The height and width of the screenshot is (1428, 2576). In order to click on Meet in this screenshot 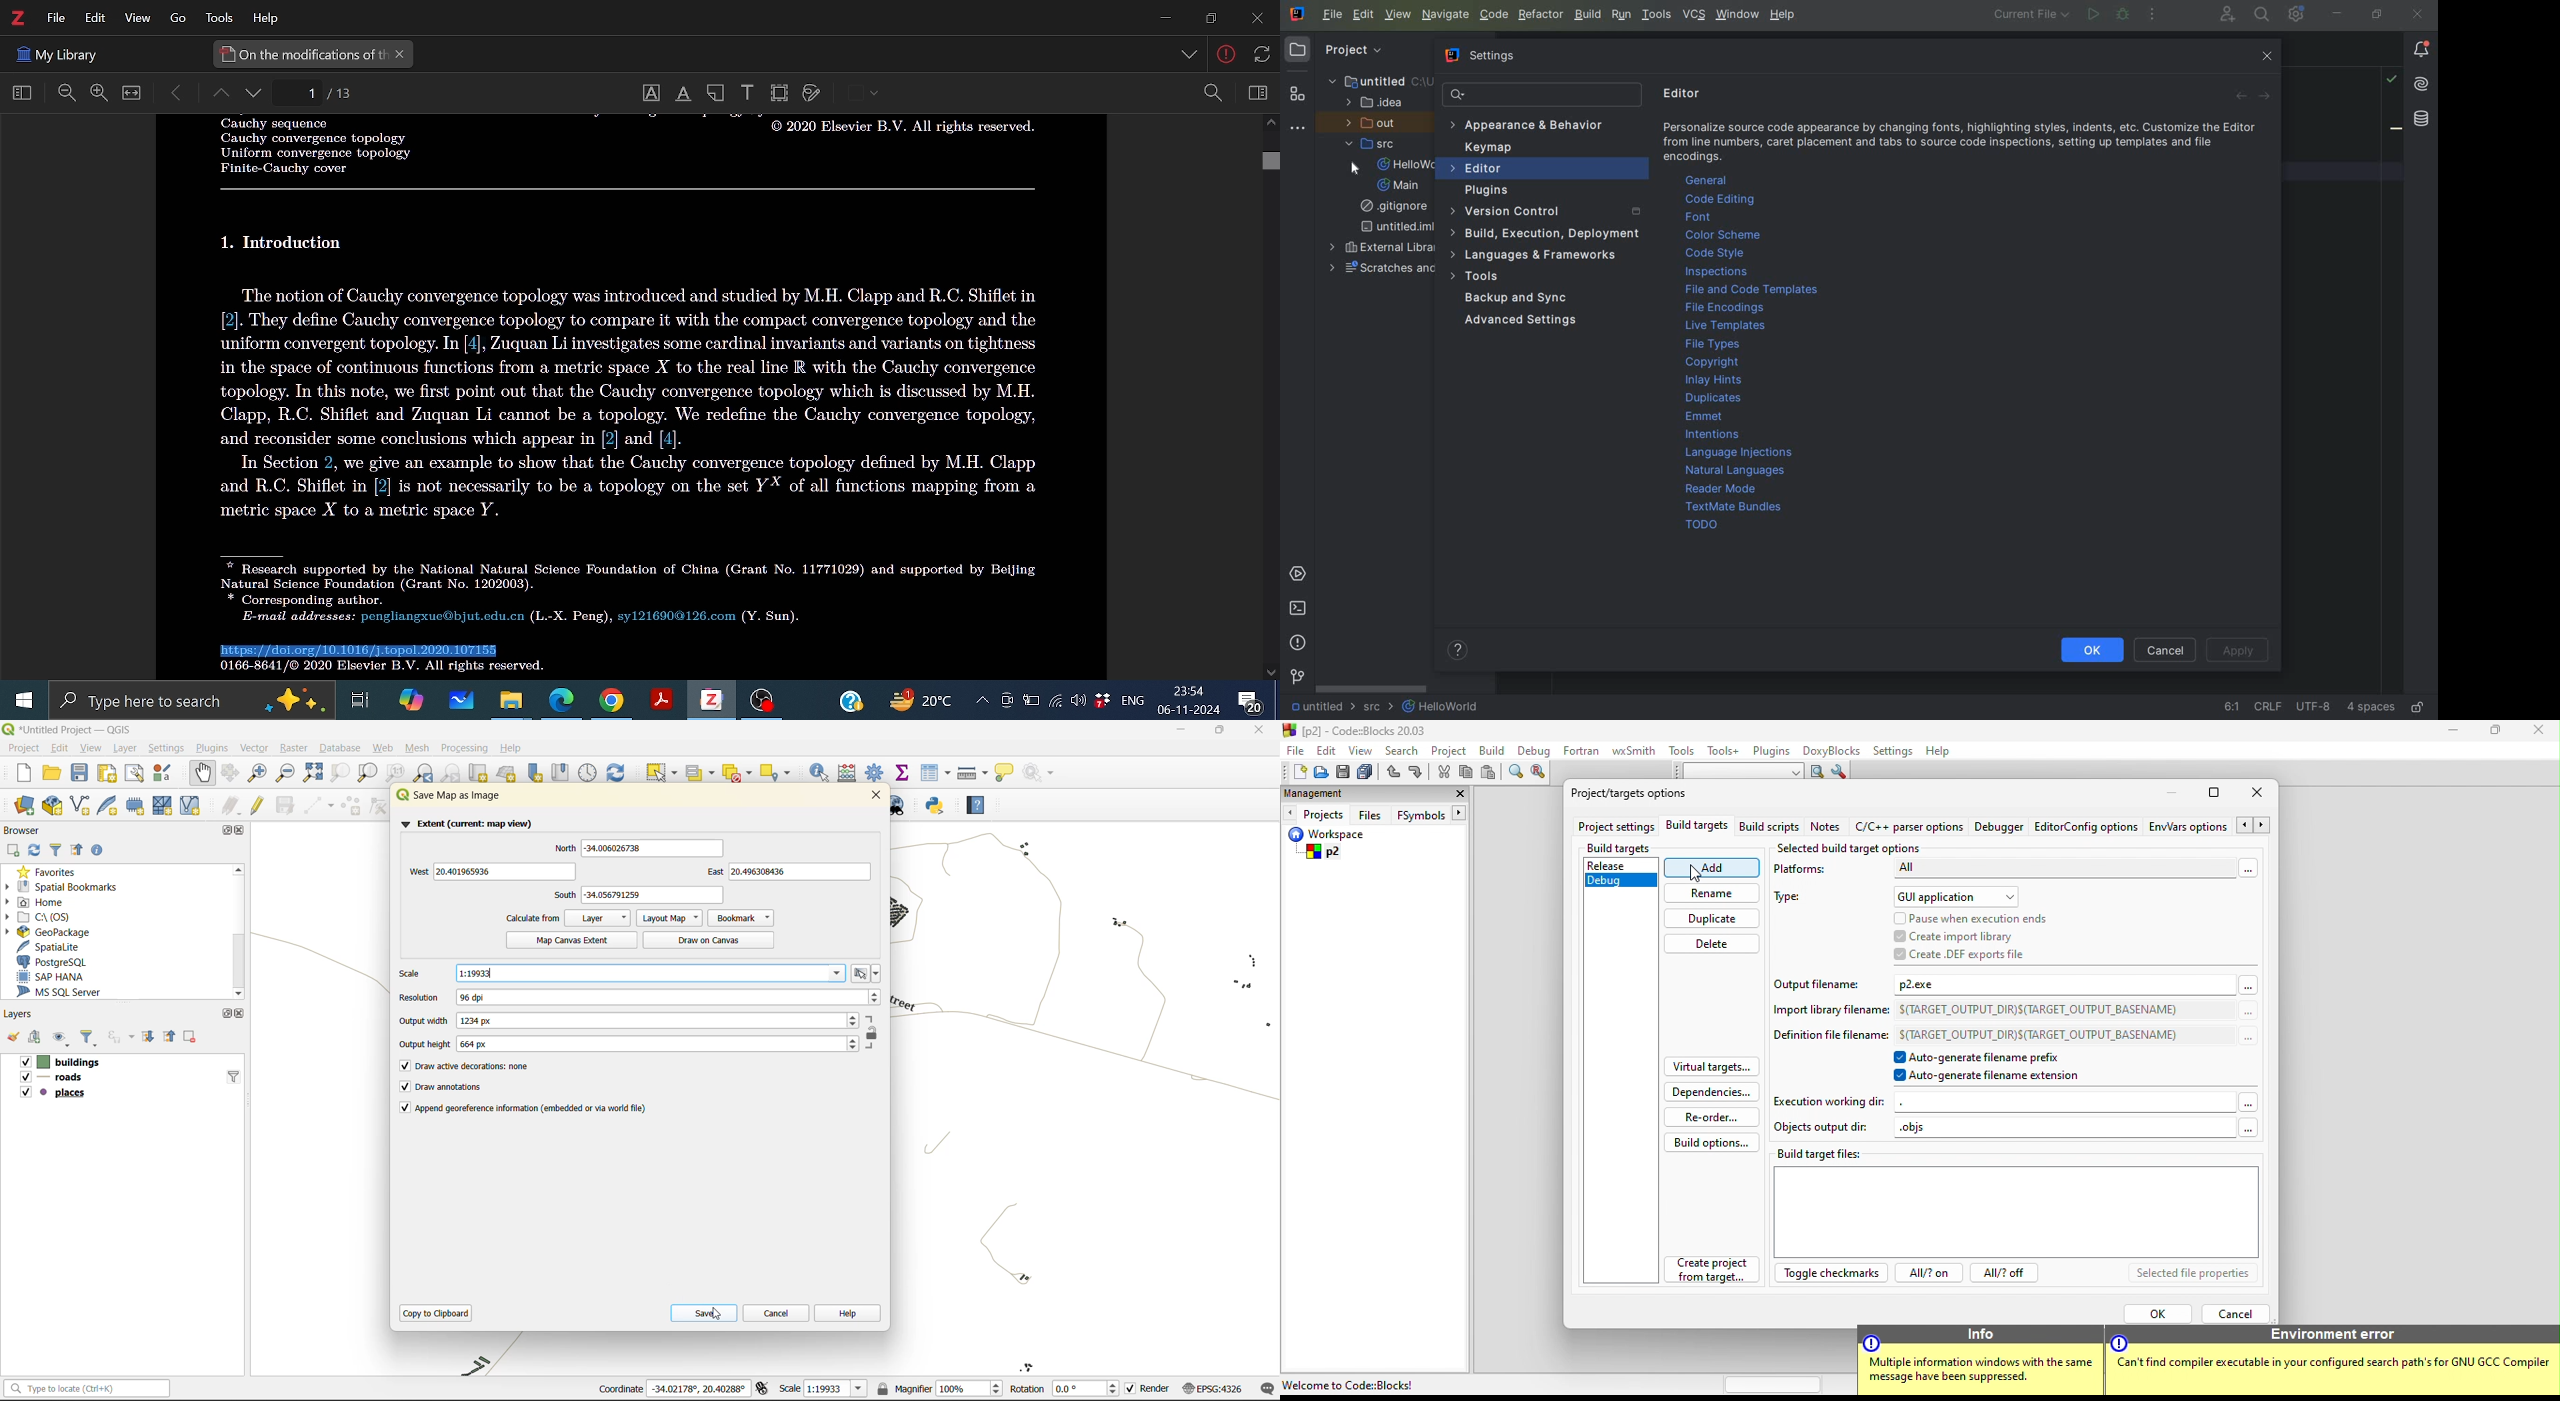, I will do `click(1006, 701)`.